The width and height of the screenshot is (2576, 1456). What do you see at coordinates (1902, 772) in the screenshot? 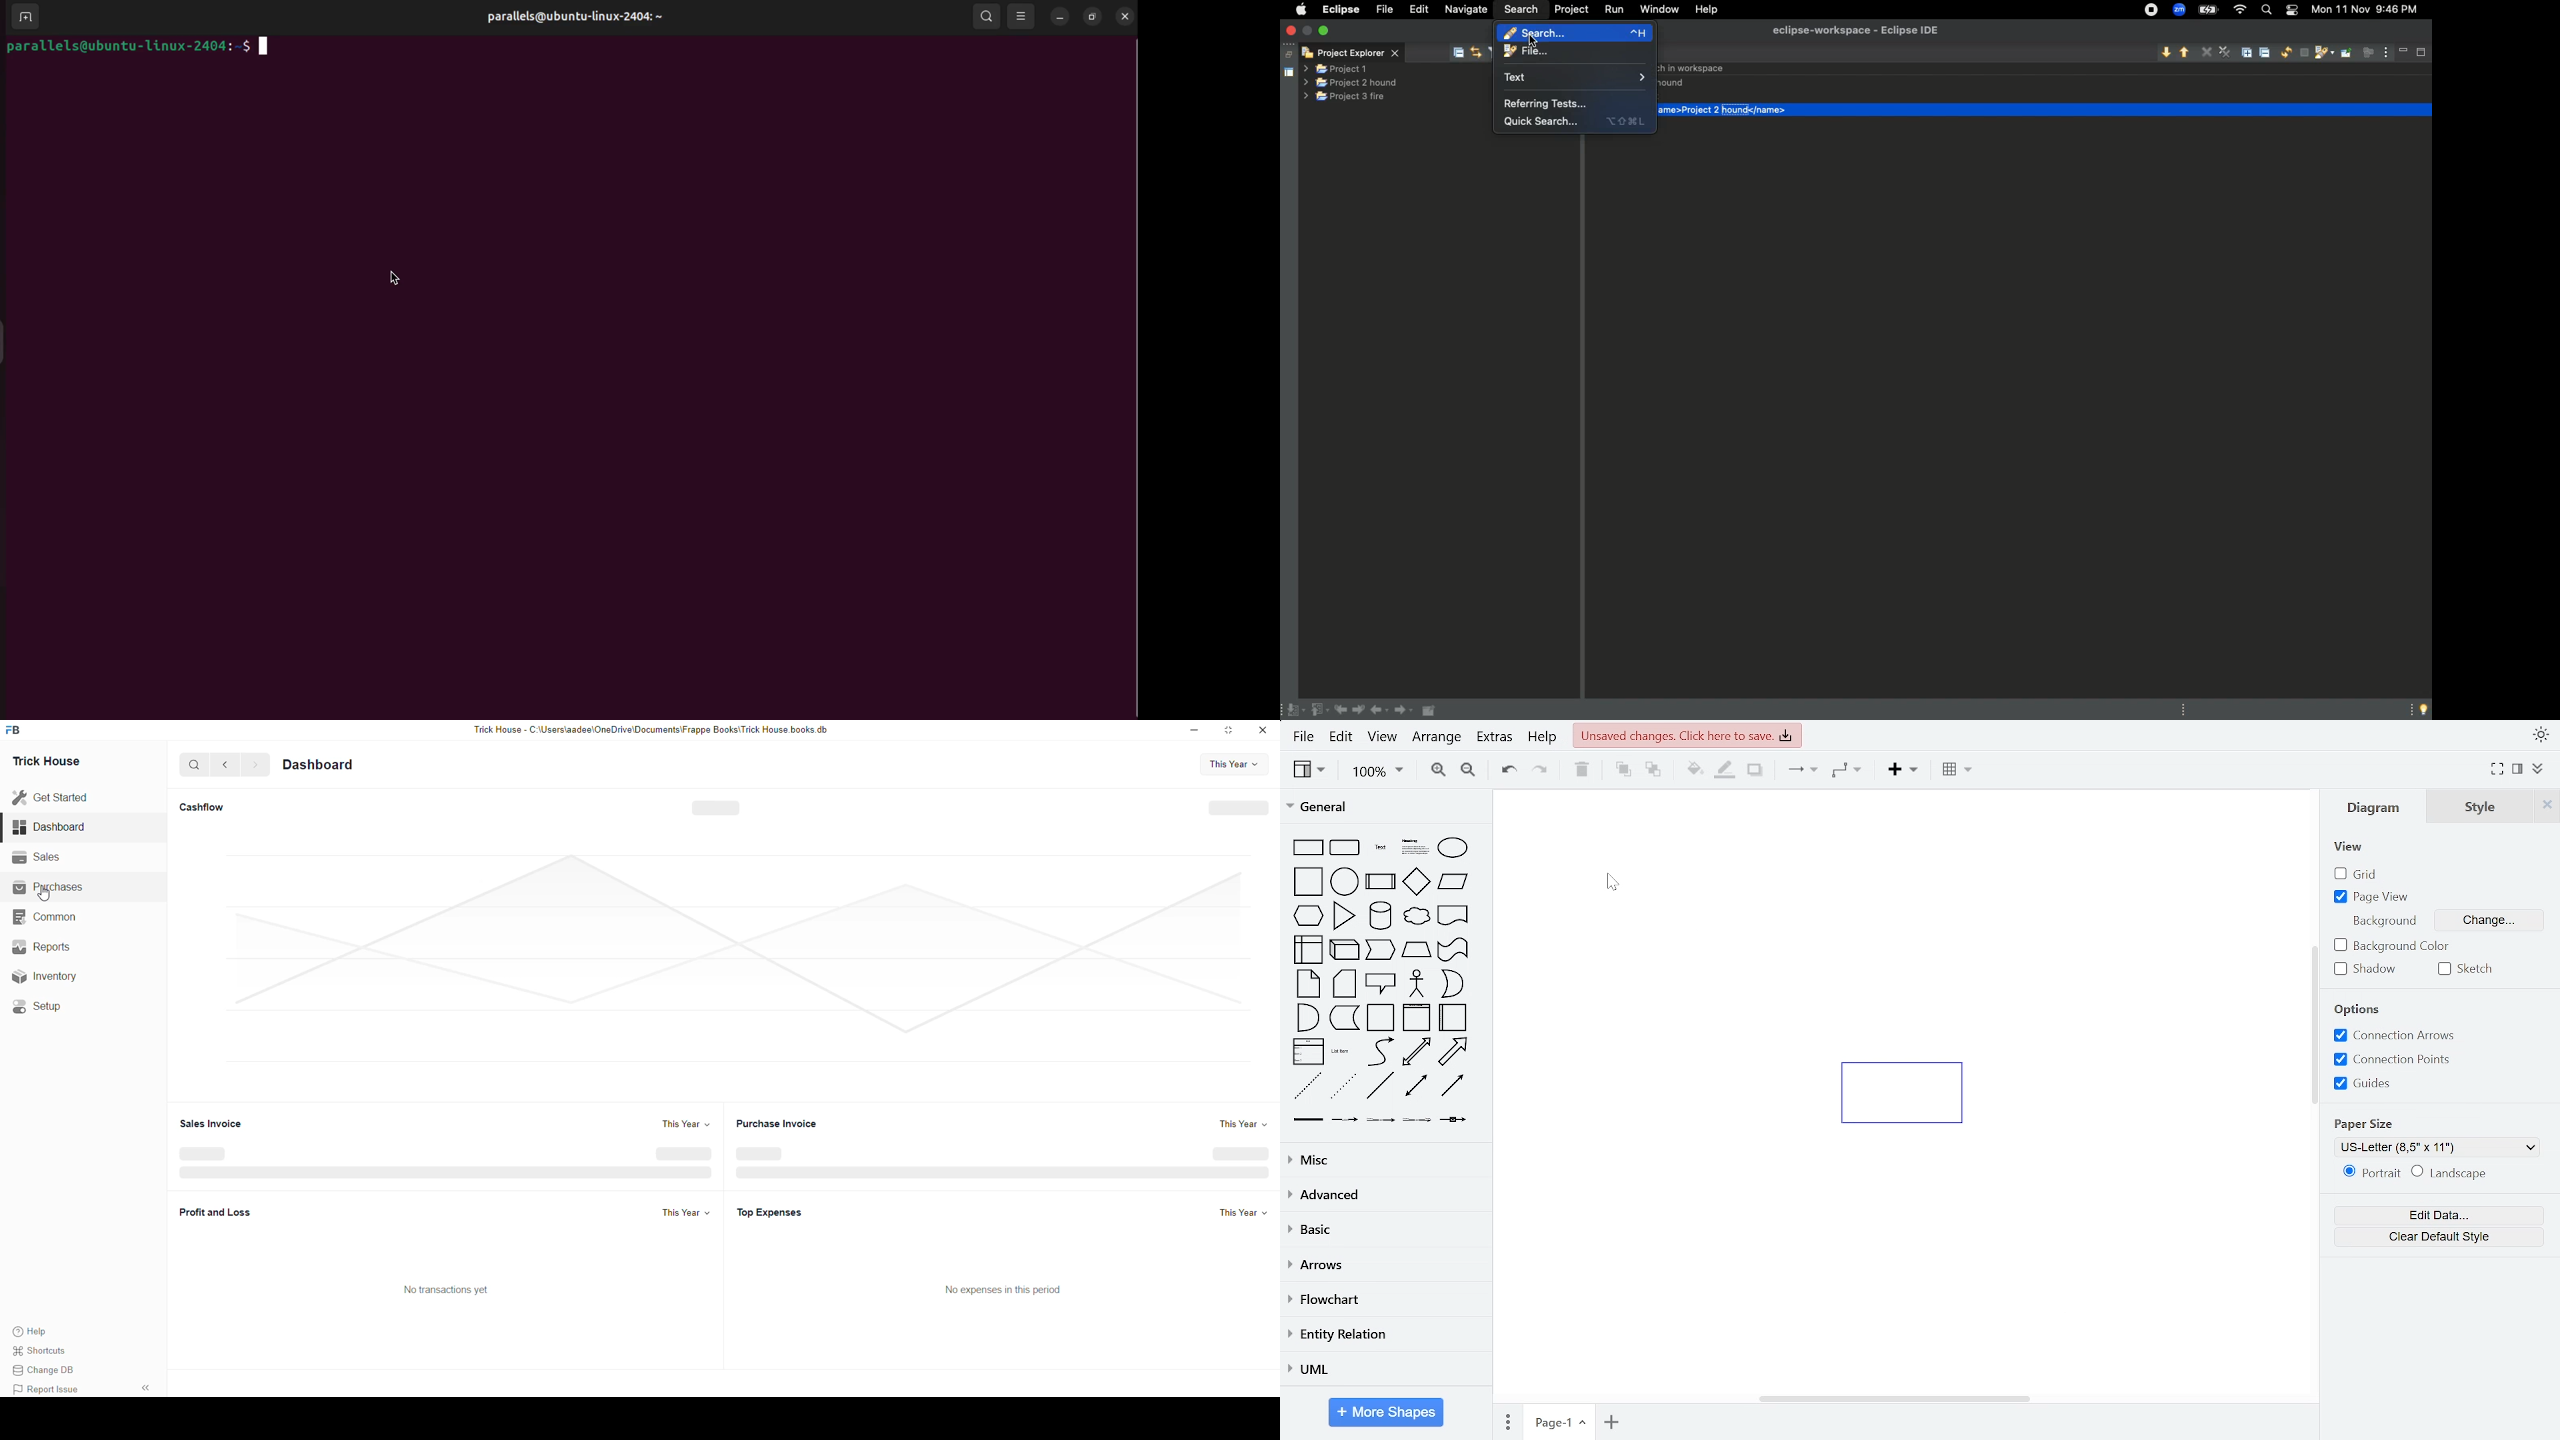
I see `insert` at bounding box center [1902, 772].